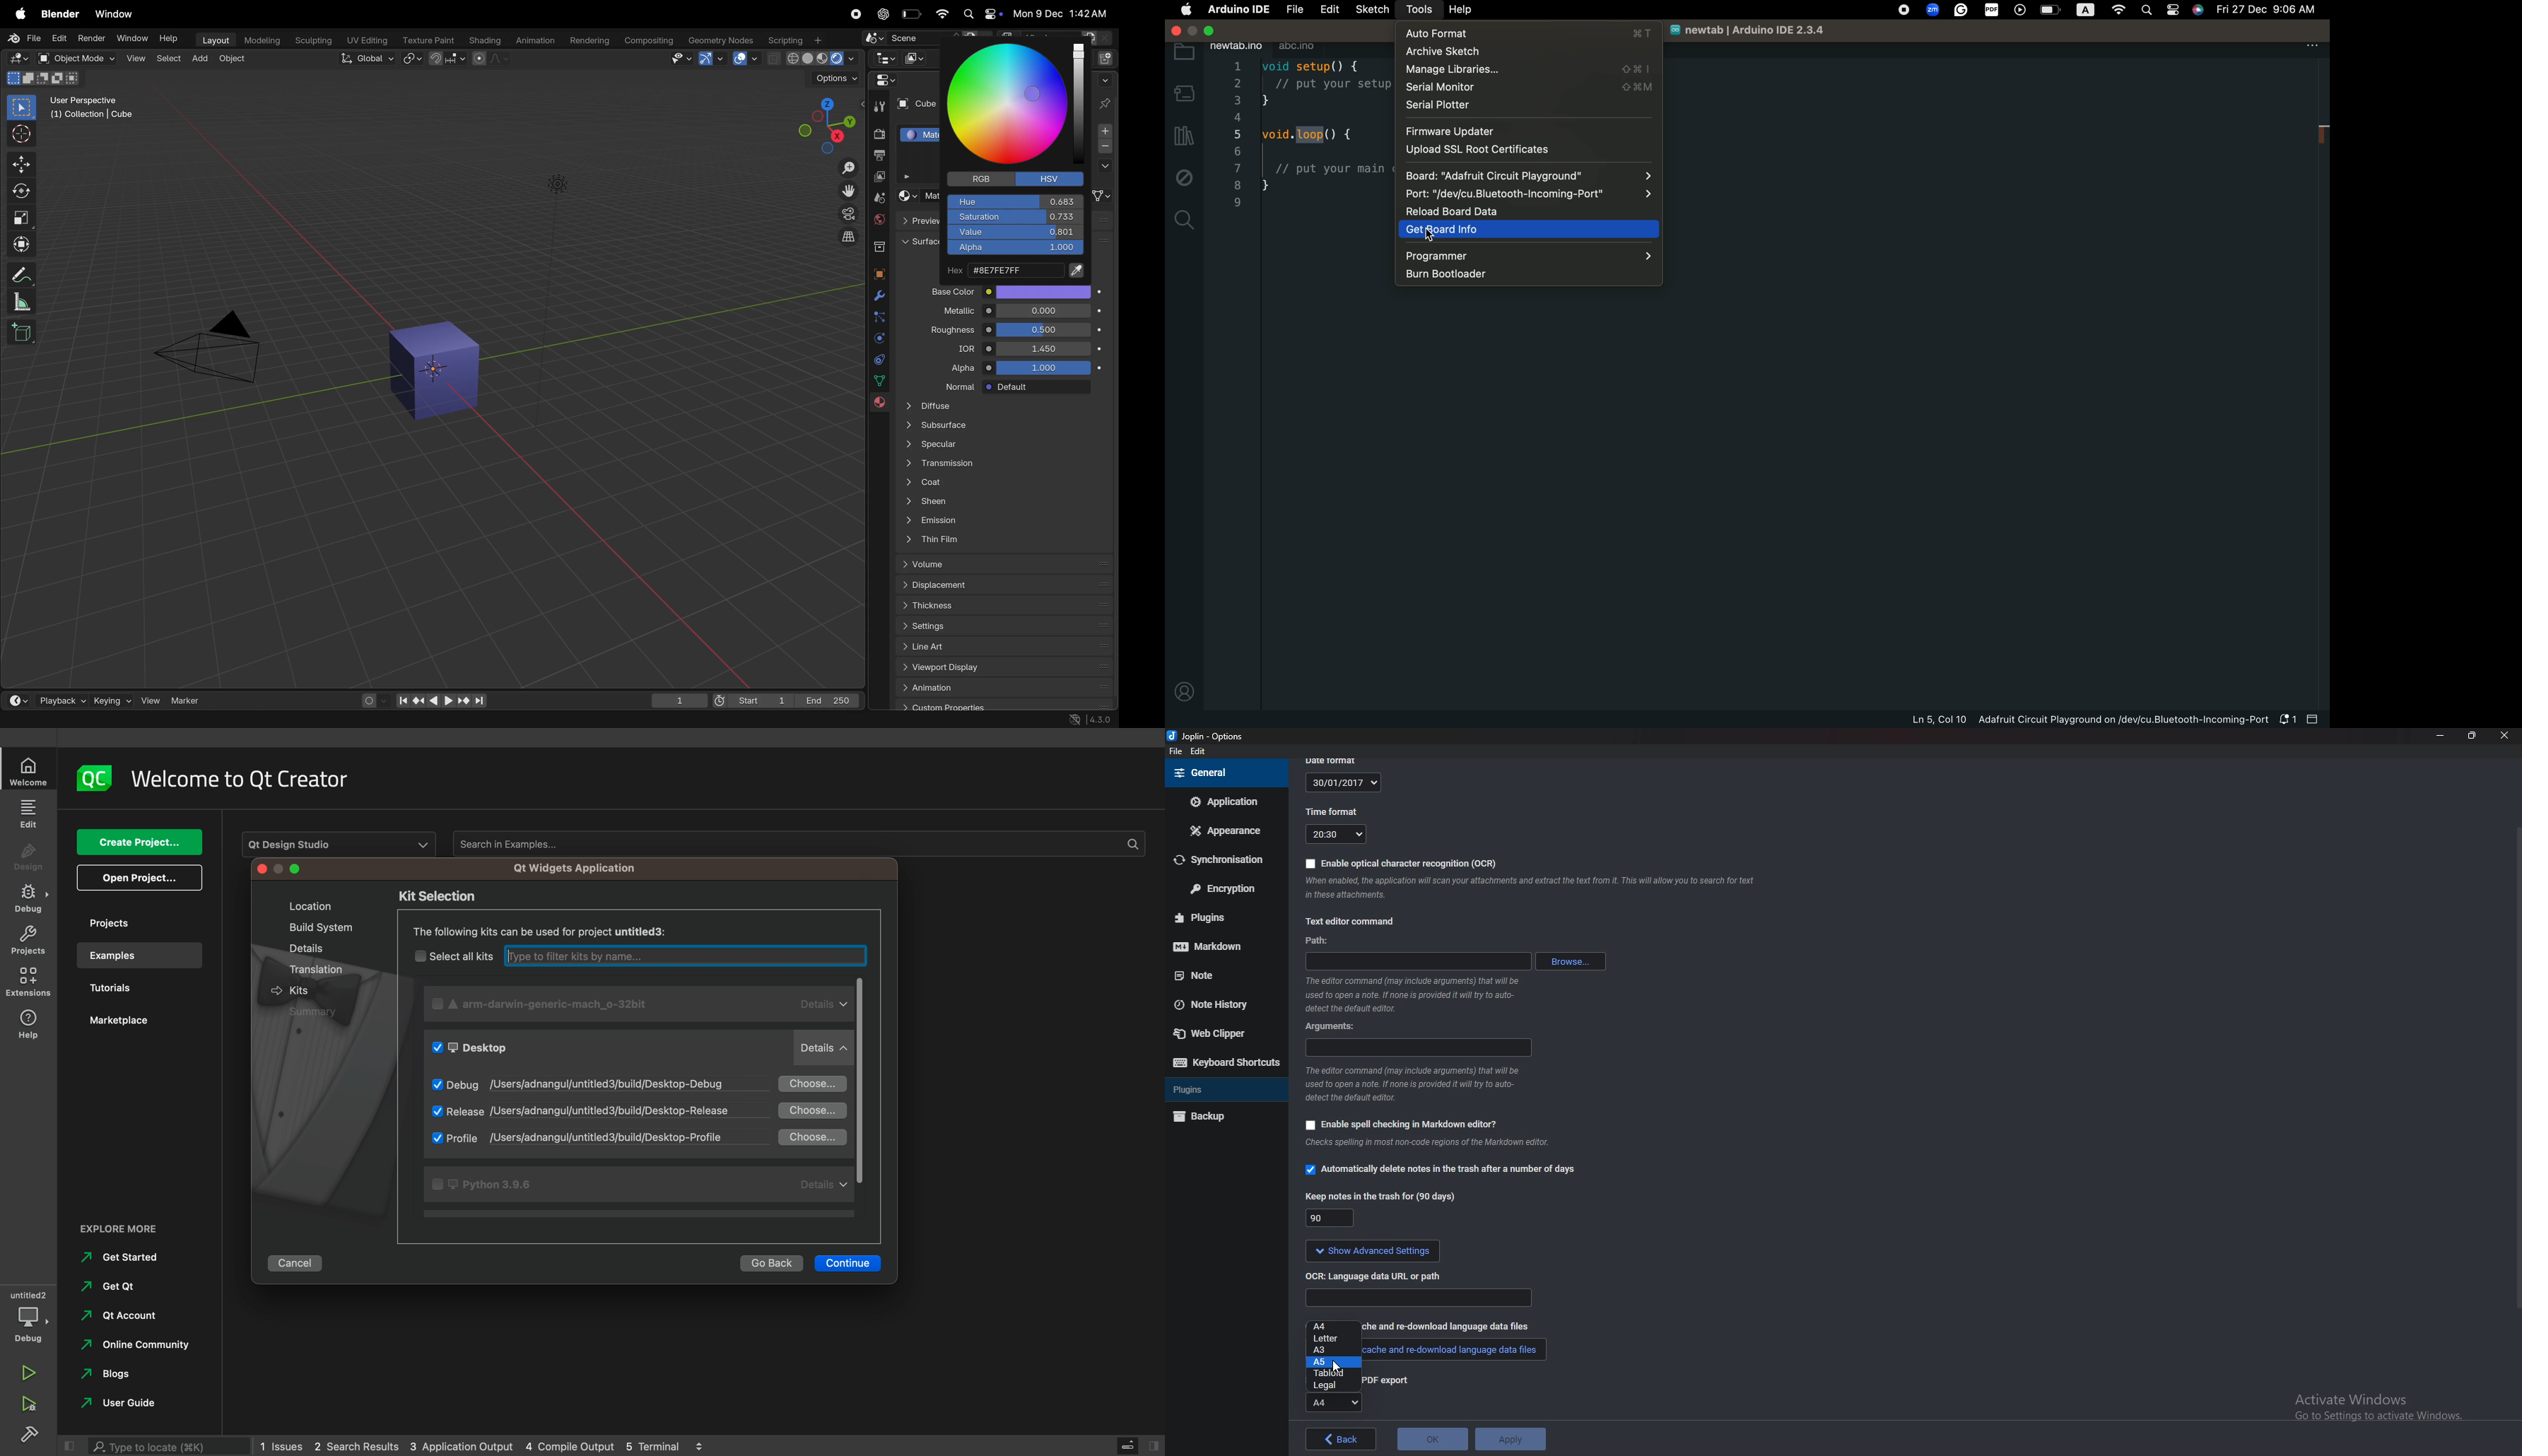  I want to click on enable OCR, so click(1404, 864).